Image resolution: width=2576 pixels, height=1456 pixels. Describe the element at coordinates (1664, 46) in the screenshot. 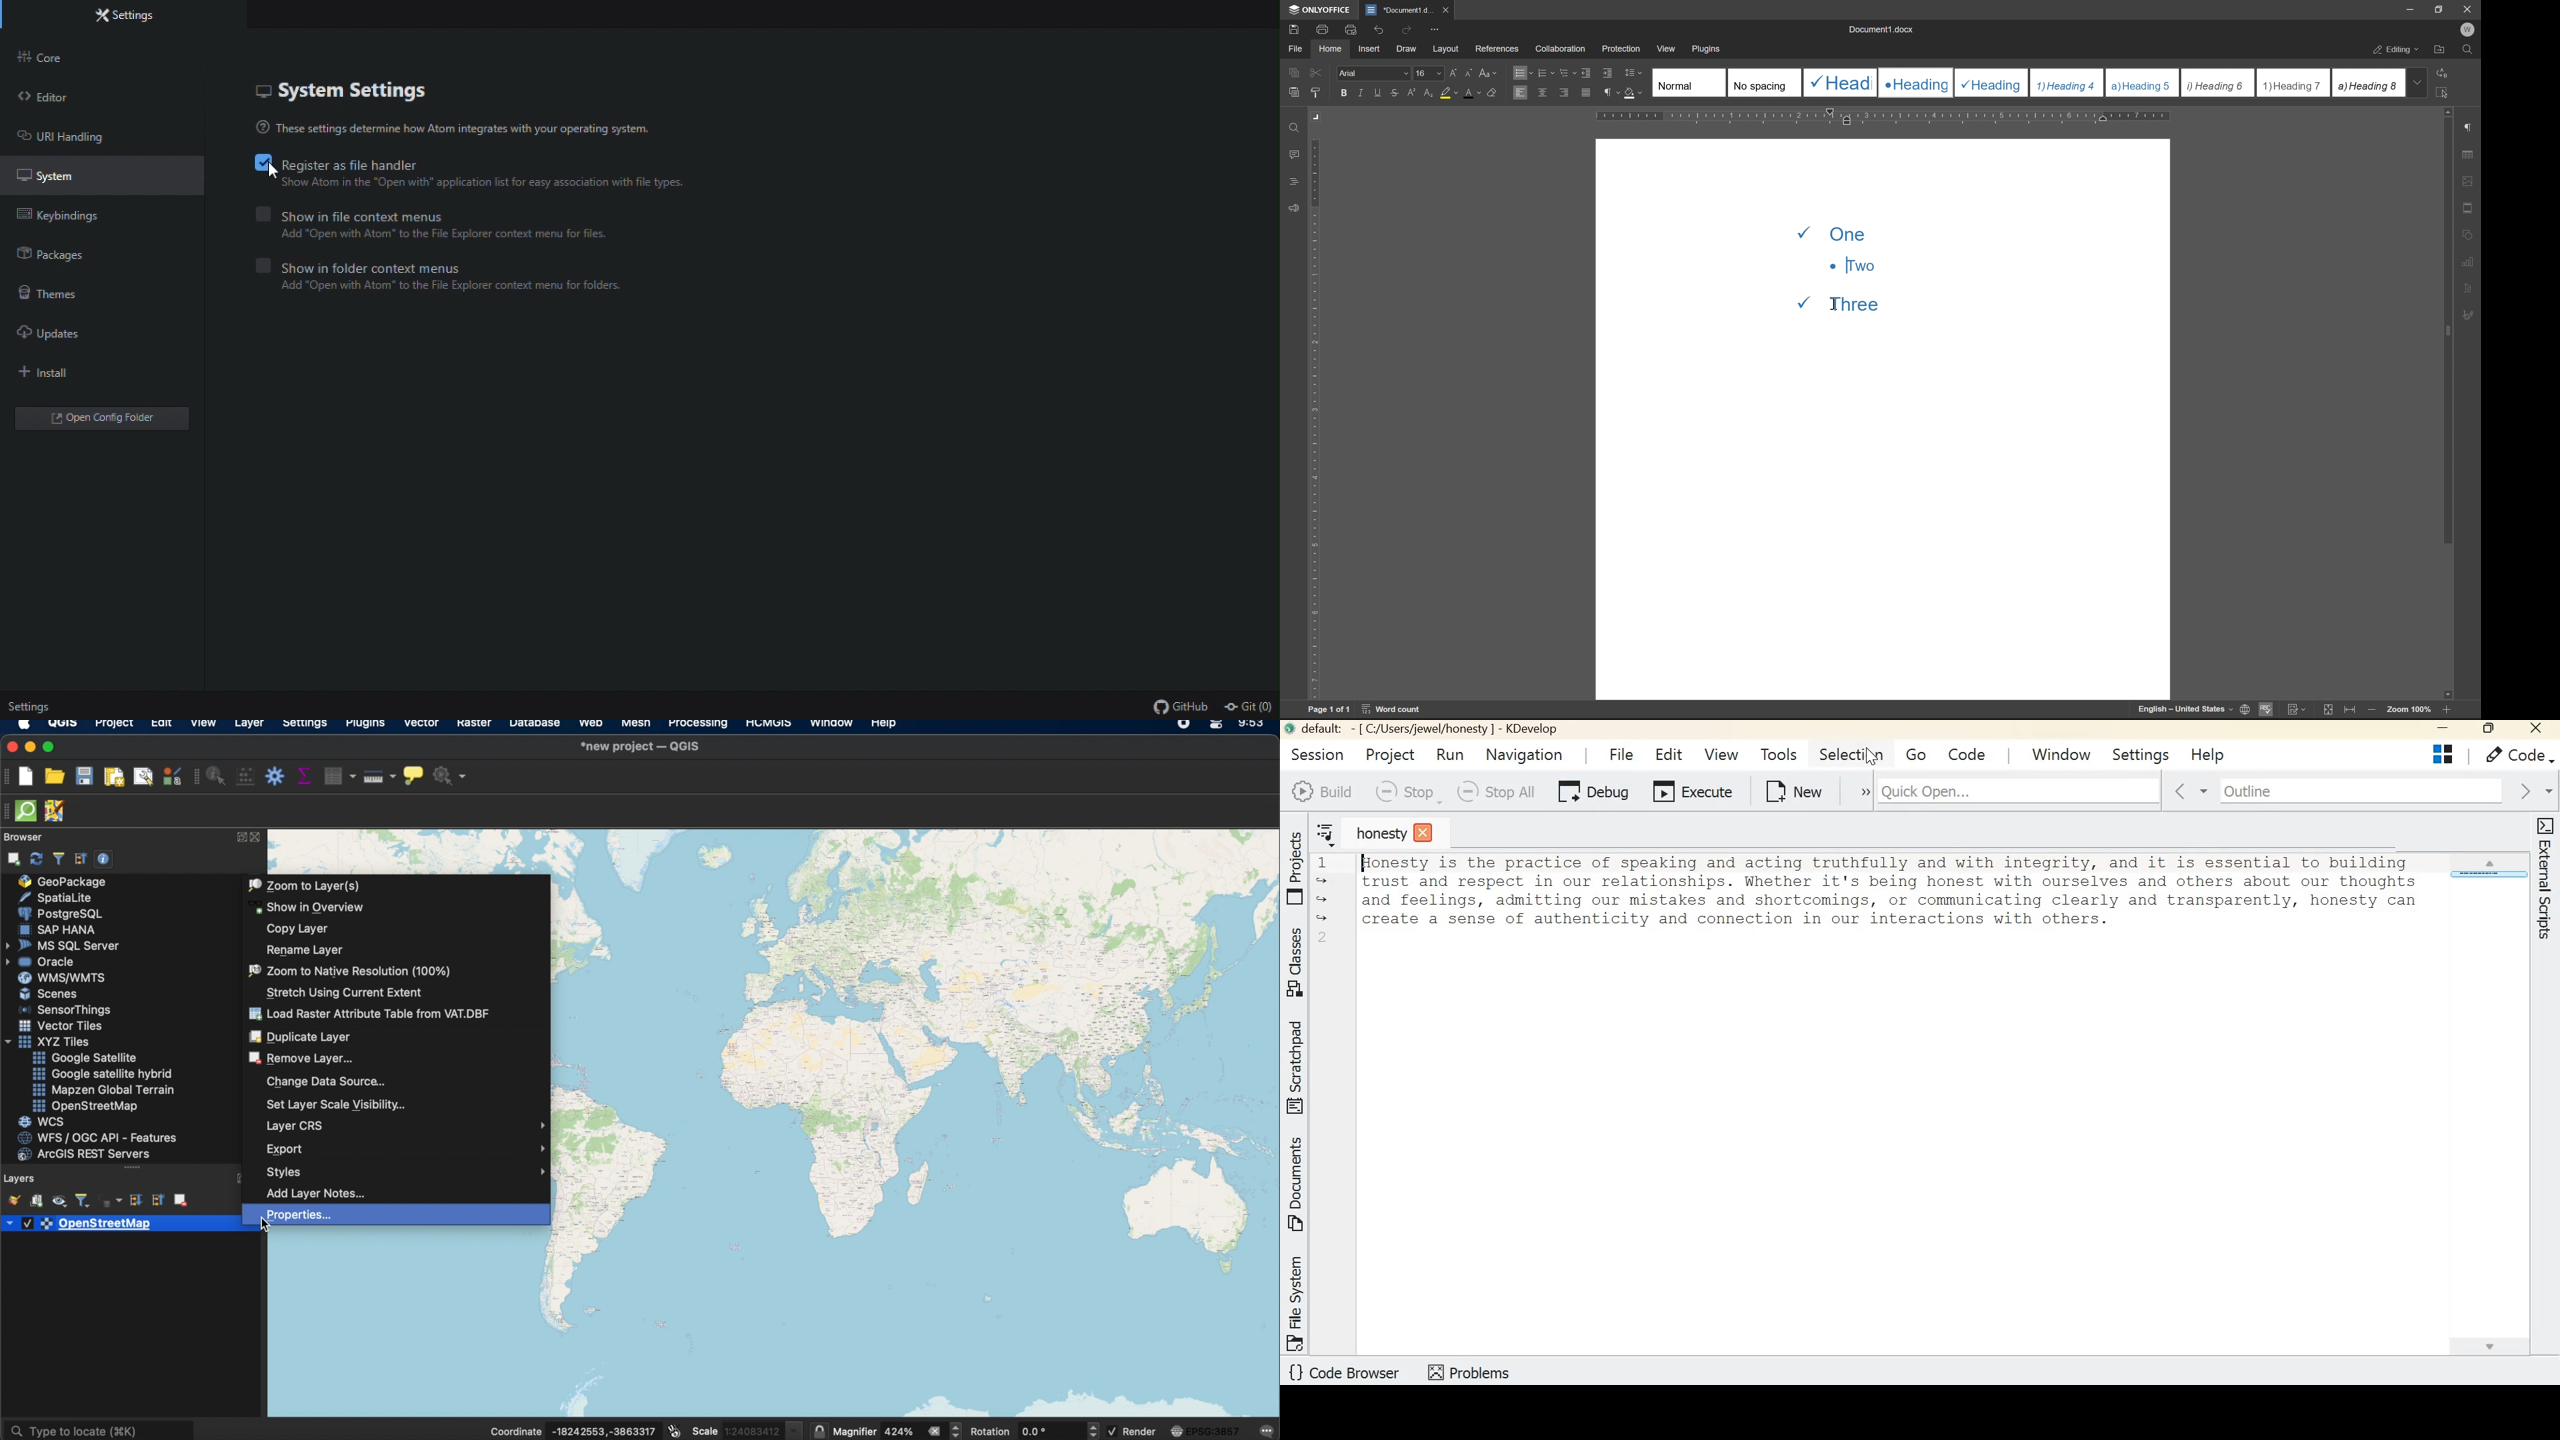

I see `view` at that location.